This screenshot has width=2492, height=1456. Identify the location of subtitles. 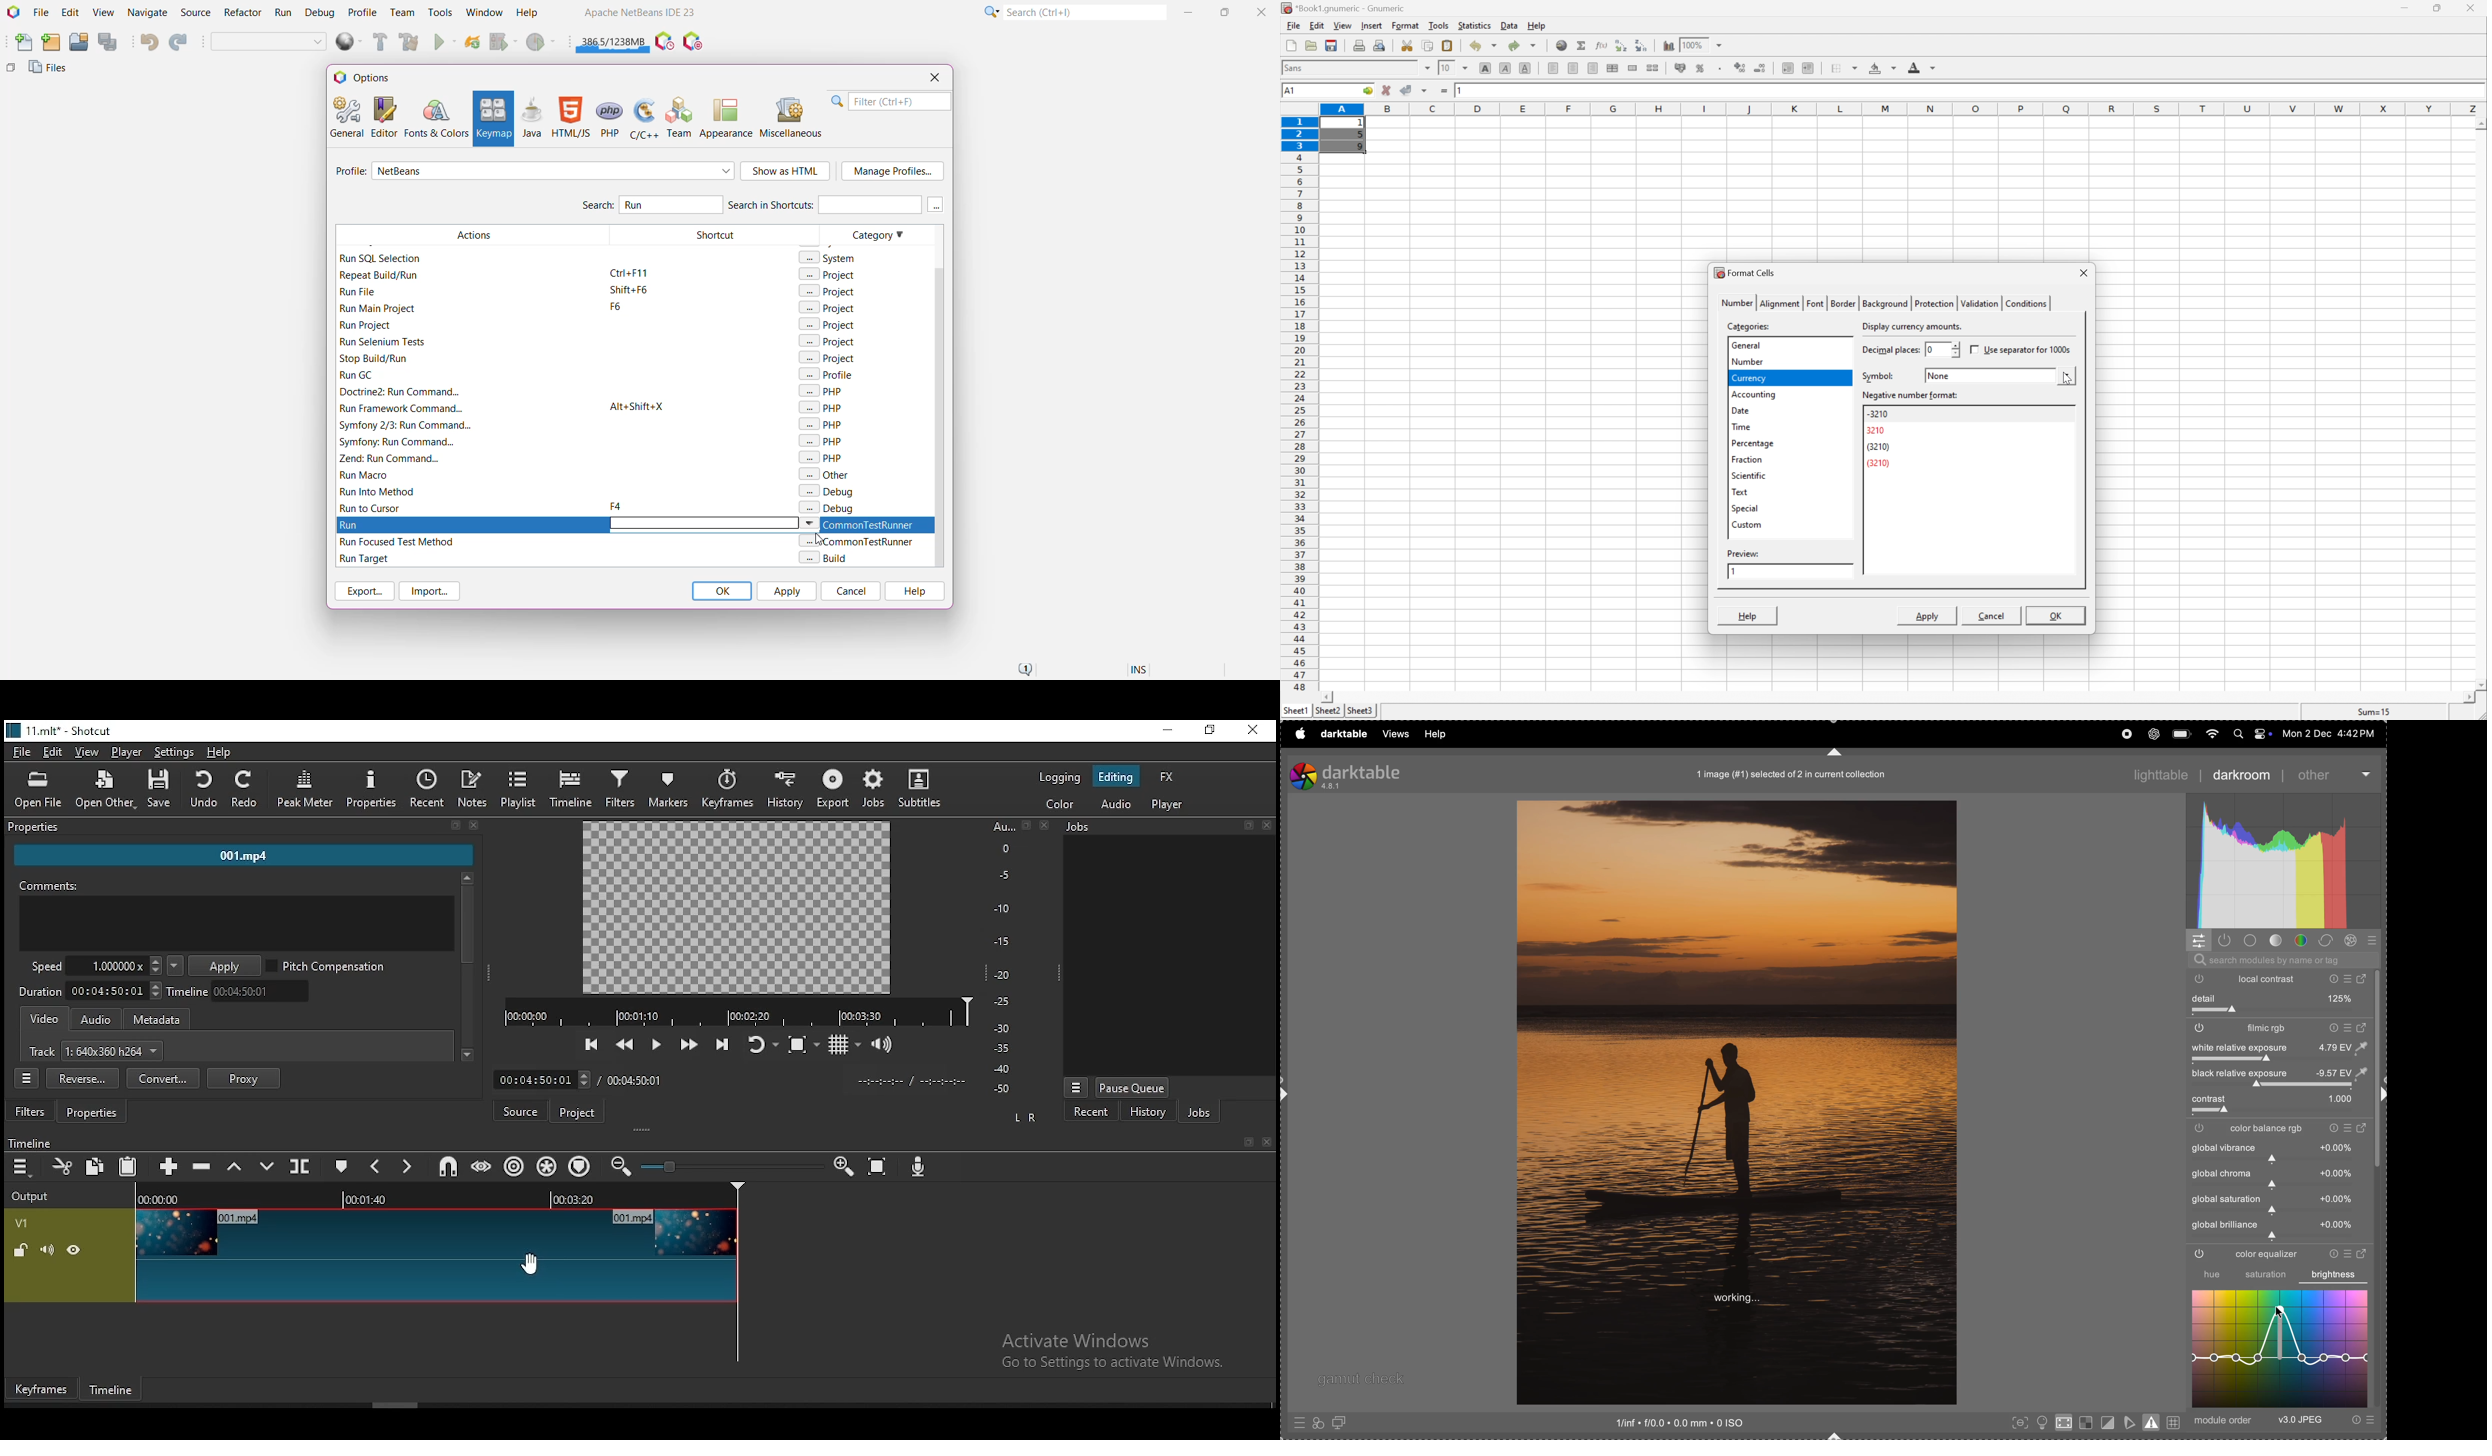
(923, 787).